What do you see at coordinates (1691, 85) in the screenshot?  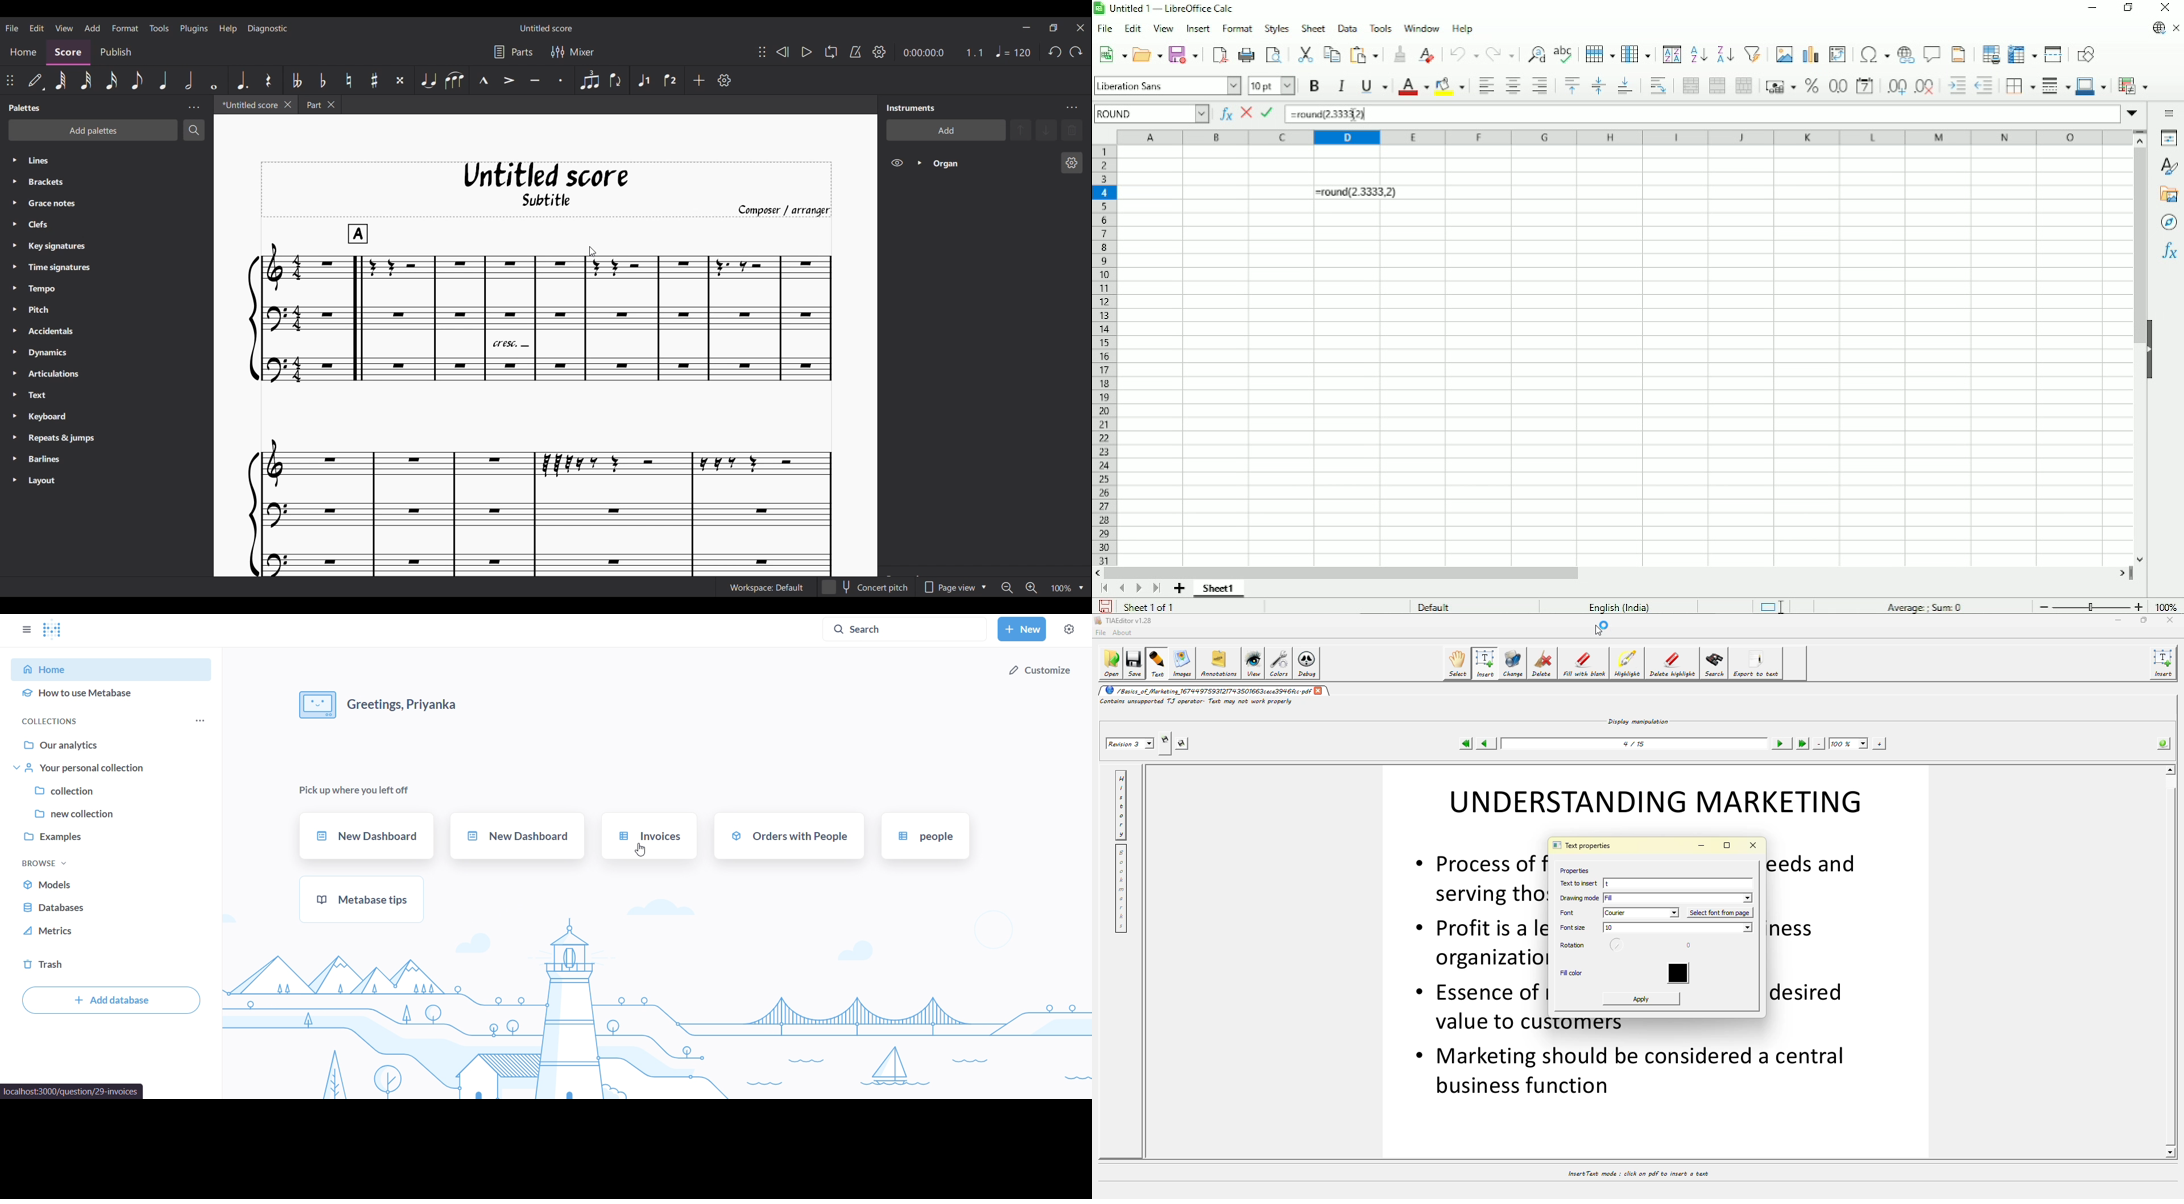 I see `Merge and center` at bounding box center [1691, 85].